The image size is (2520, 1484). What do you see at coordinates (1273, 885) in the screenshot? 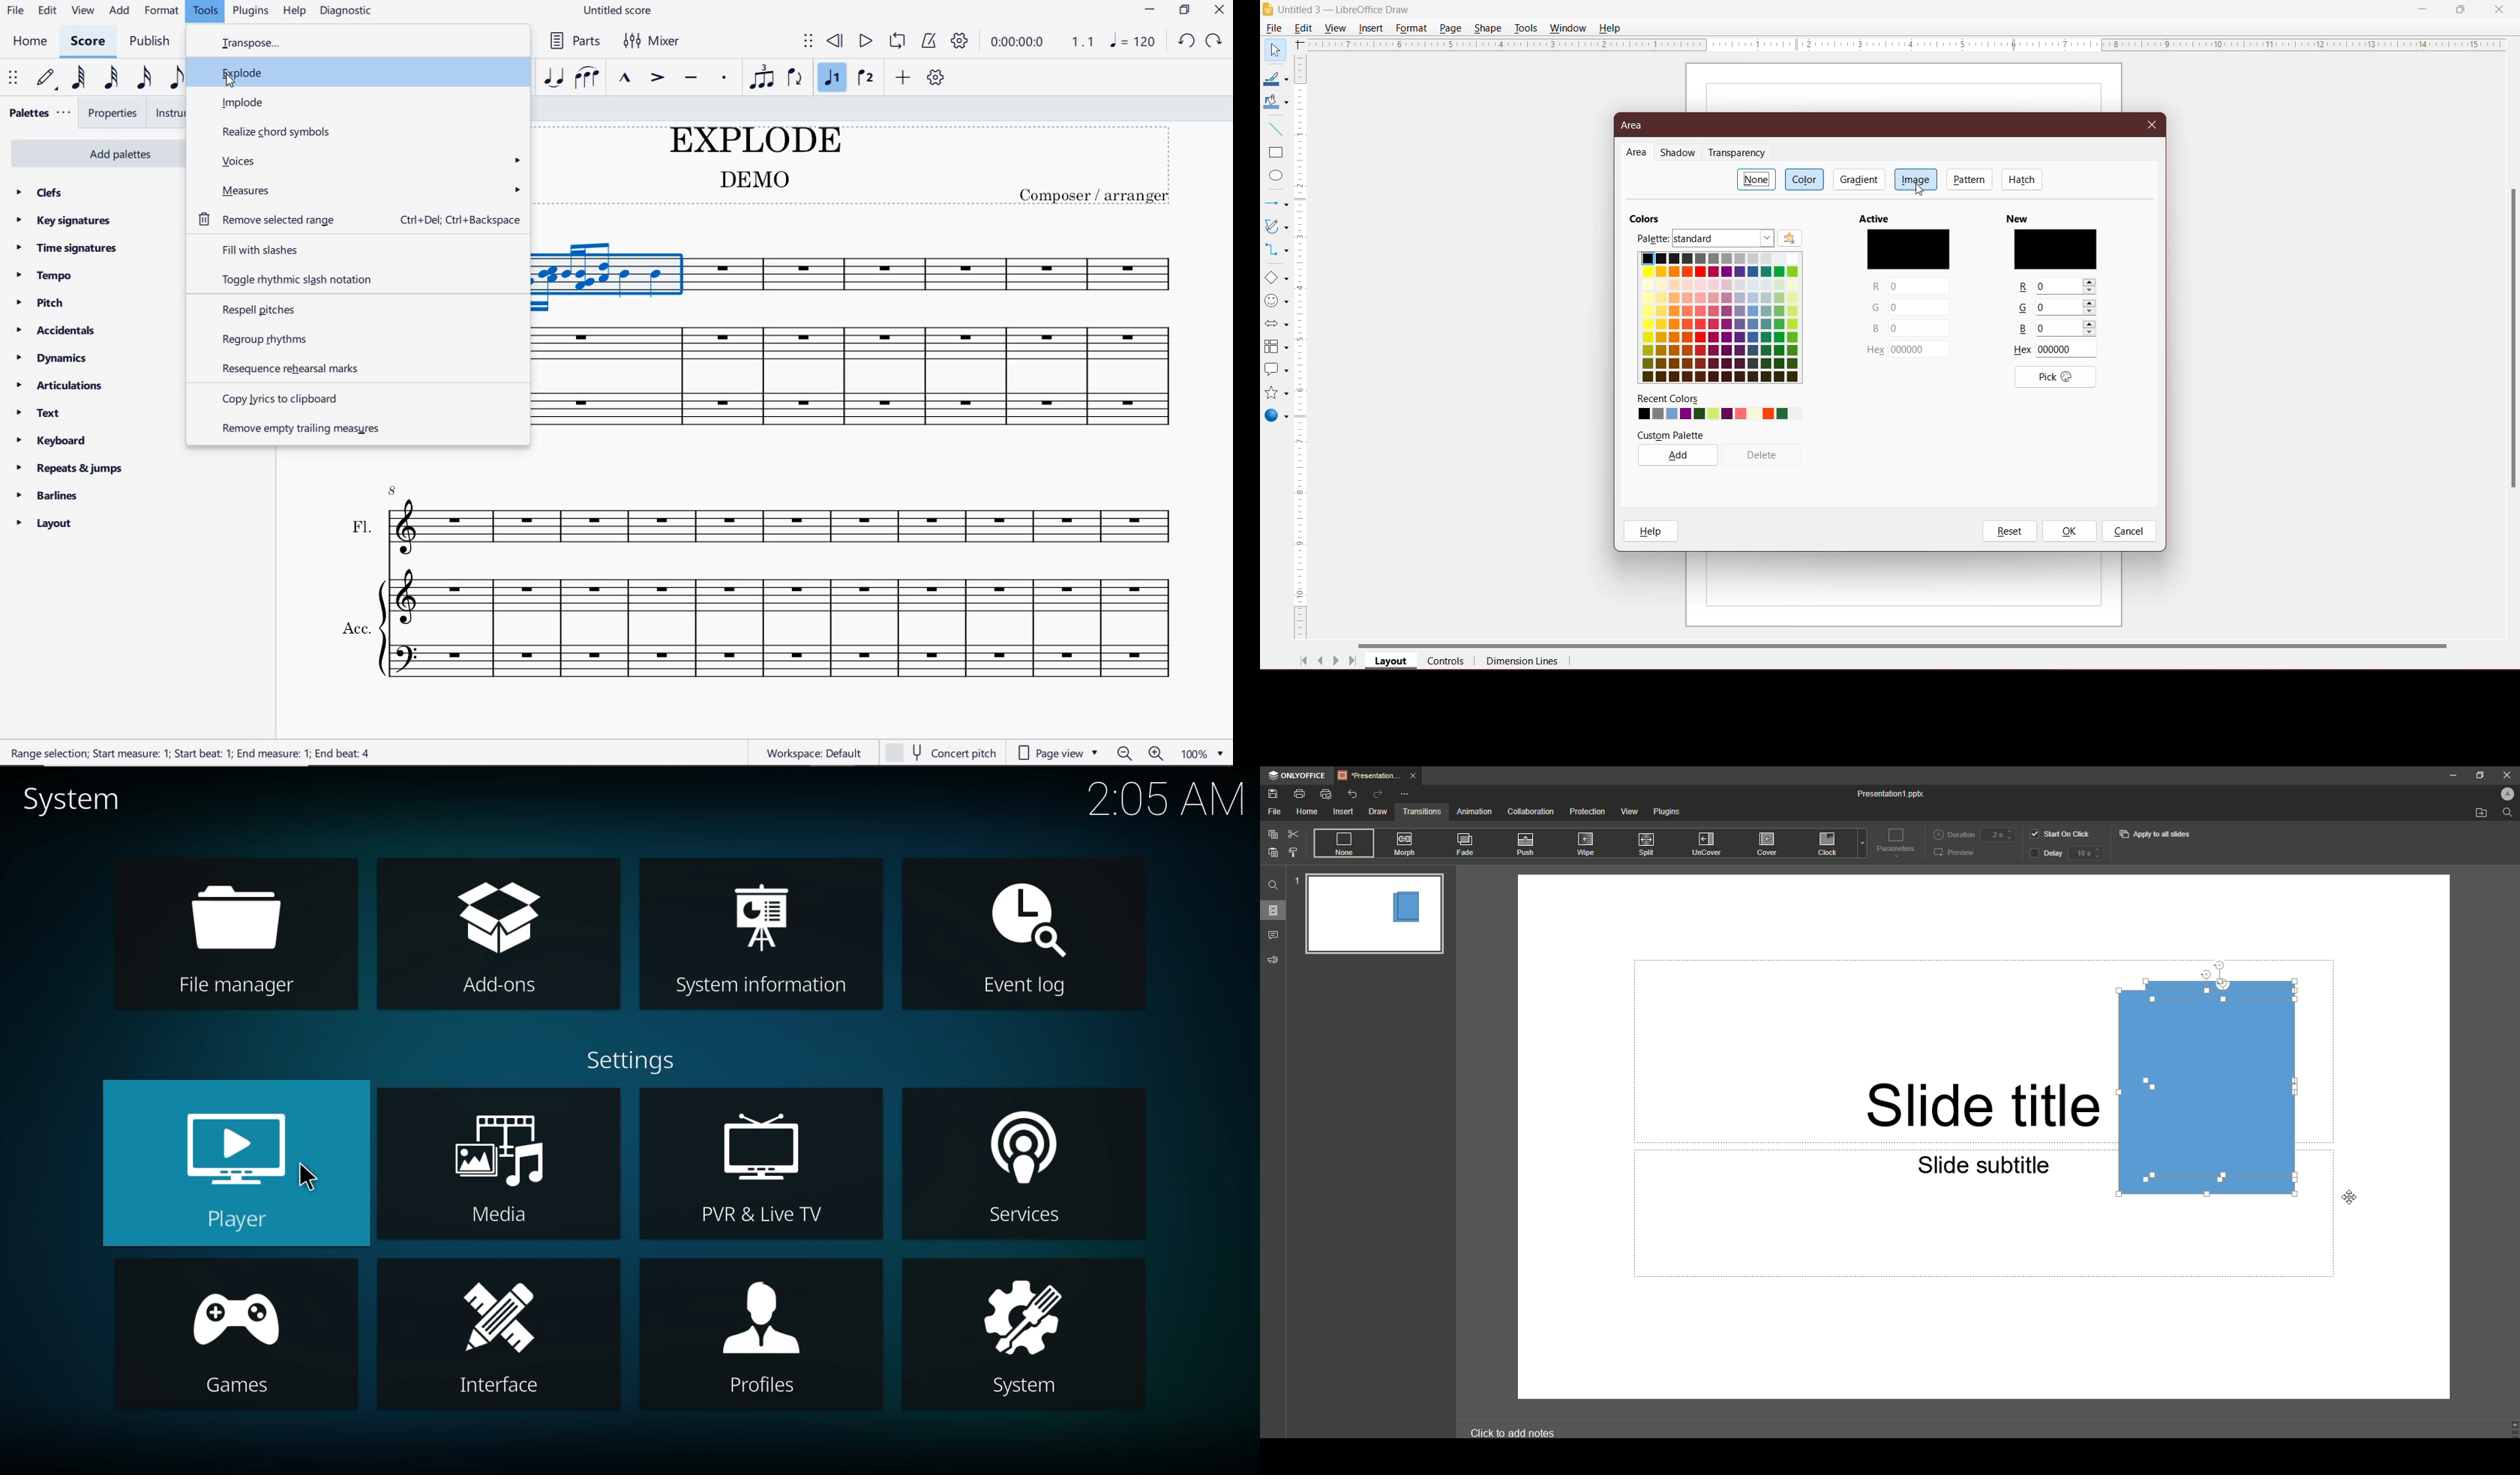
I see `Find` at bounding box center [1273, 885].